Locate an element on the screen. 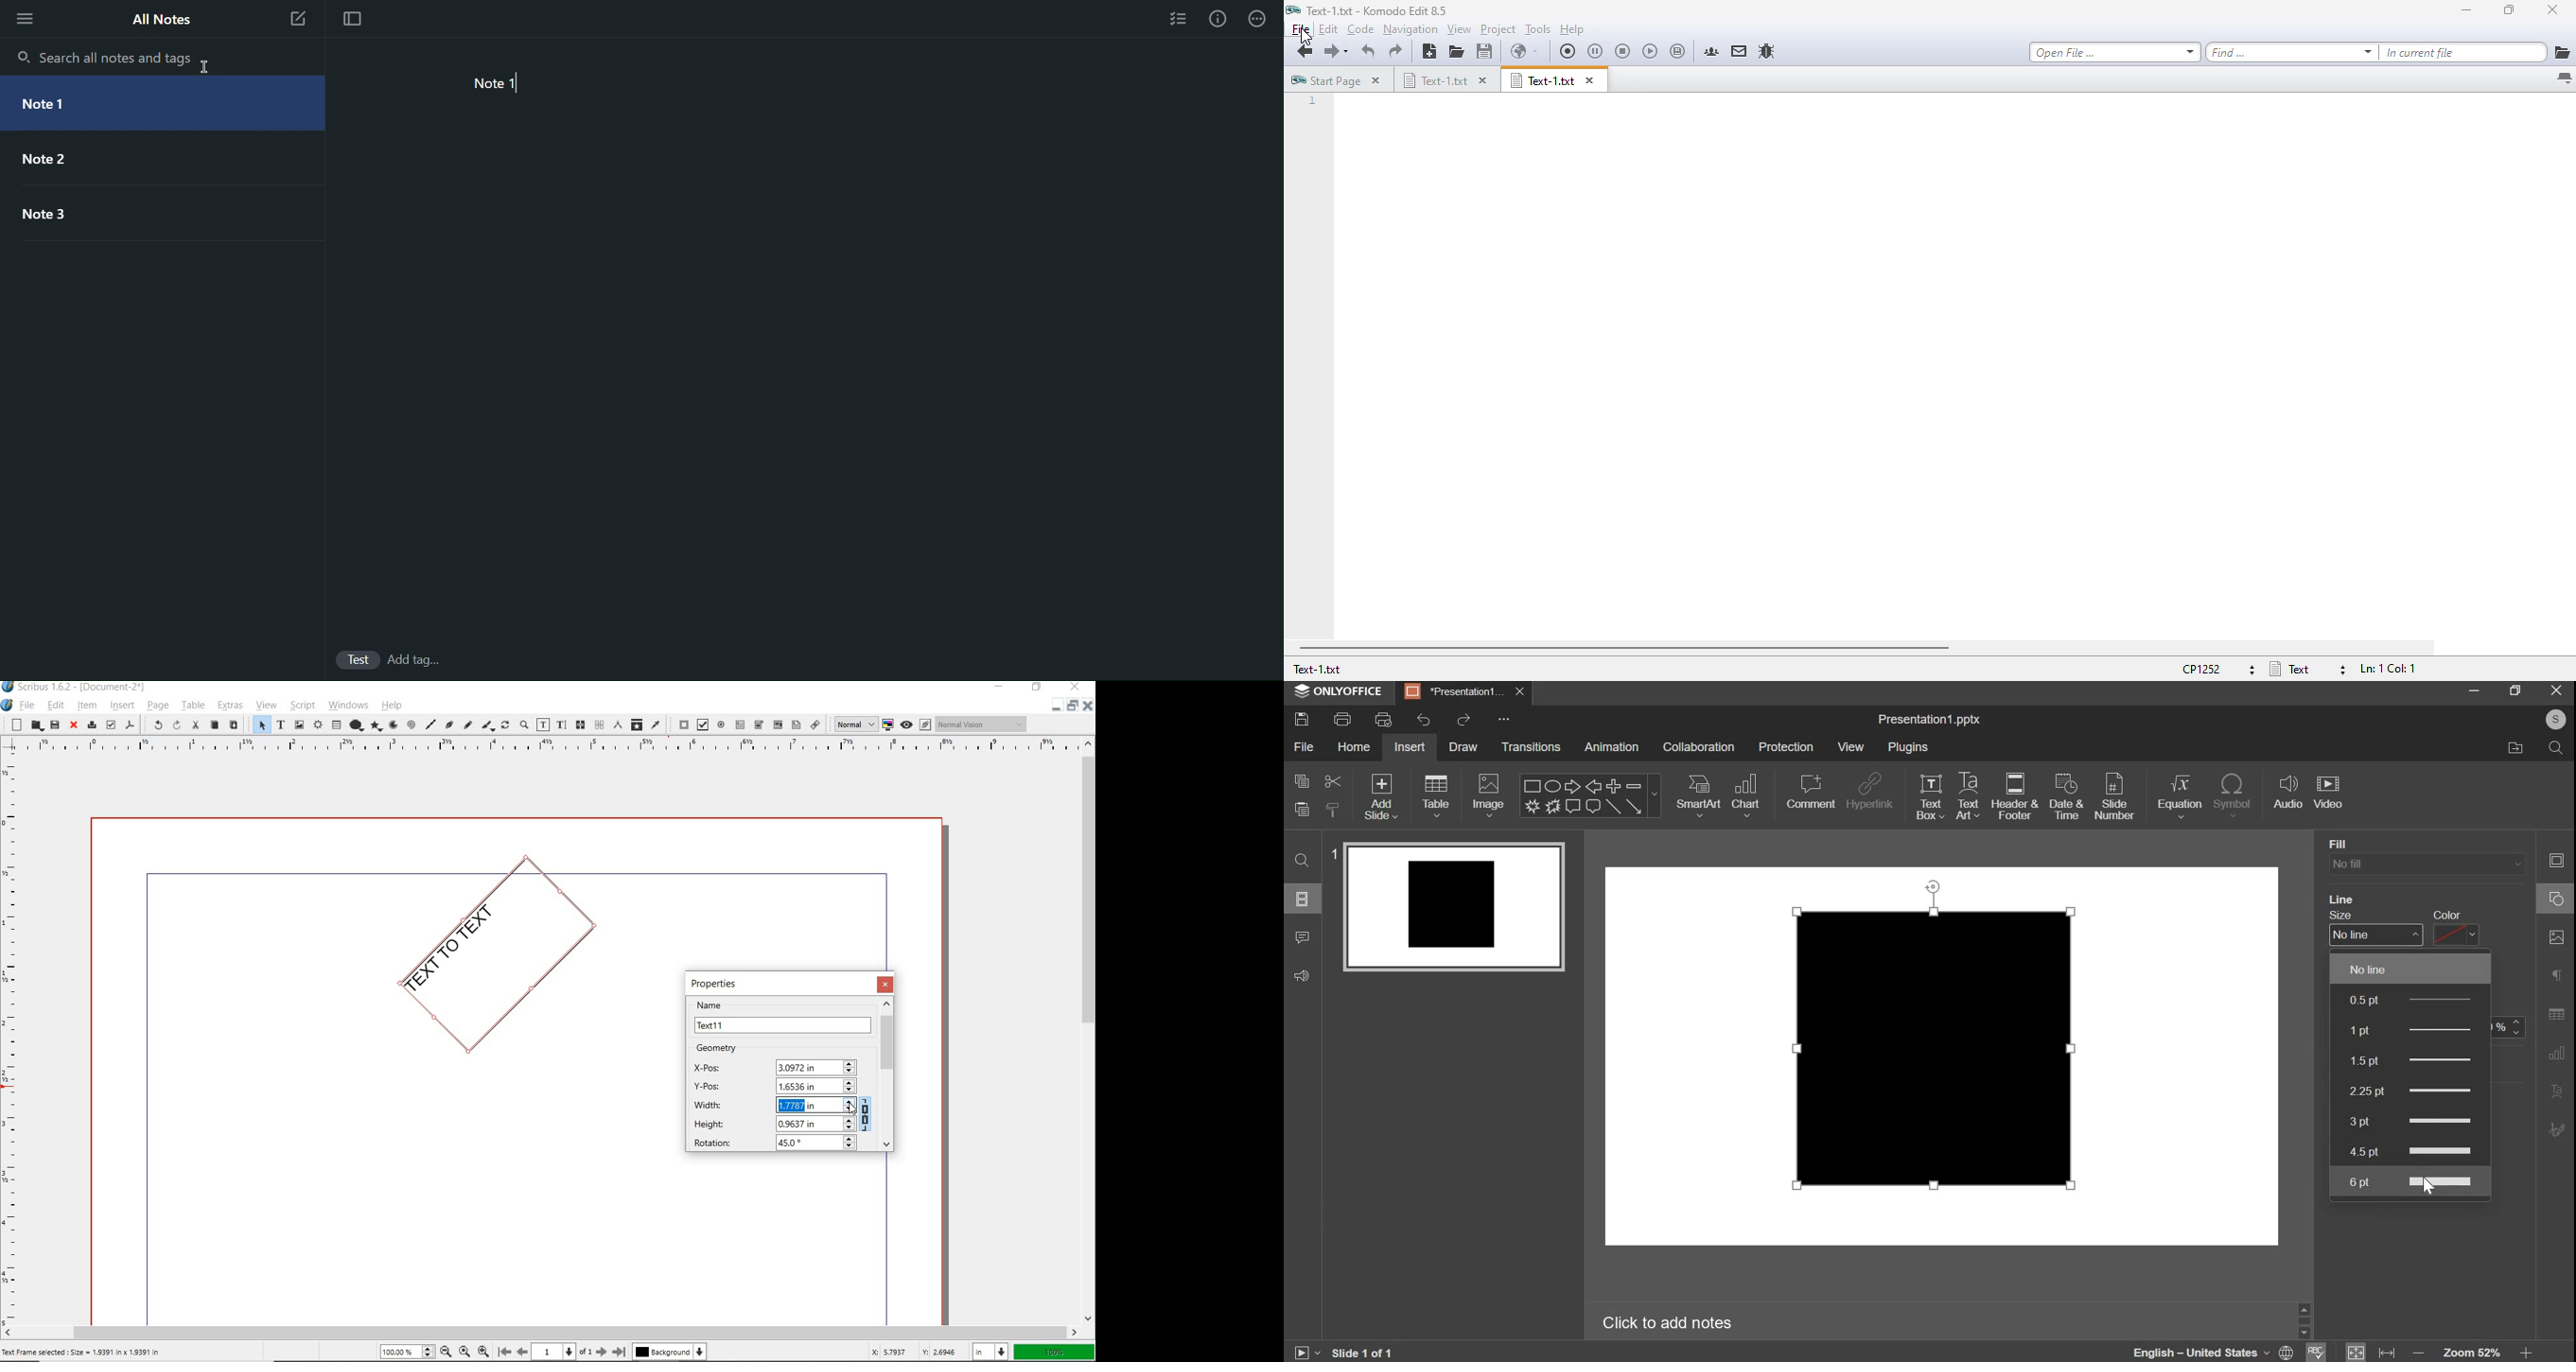  help is located at coordinates (391, 707).